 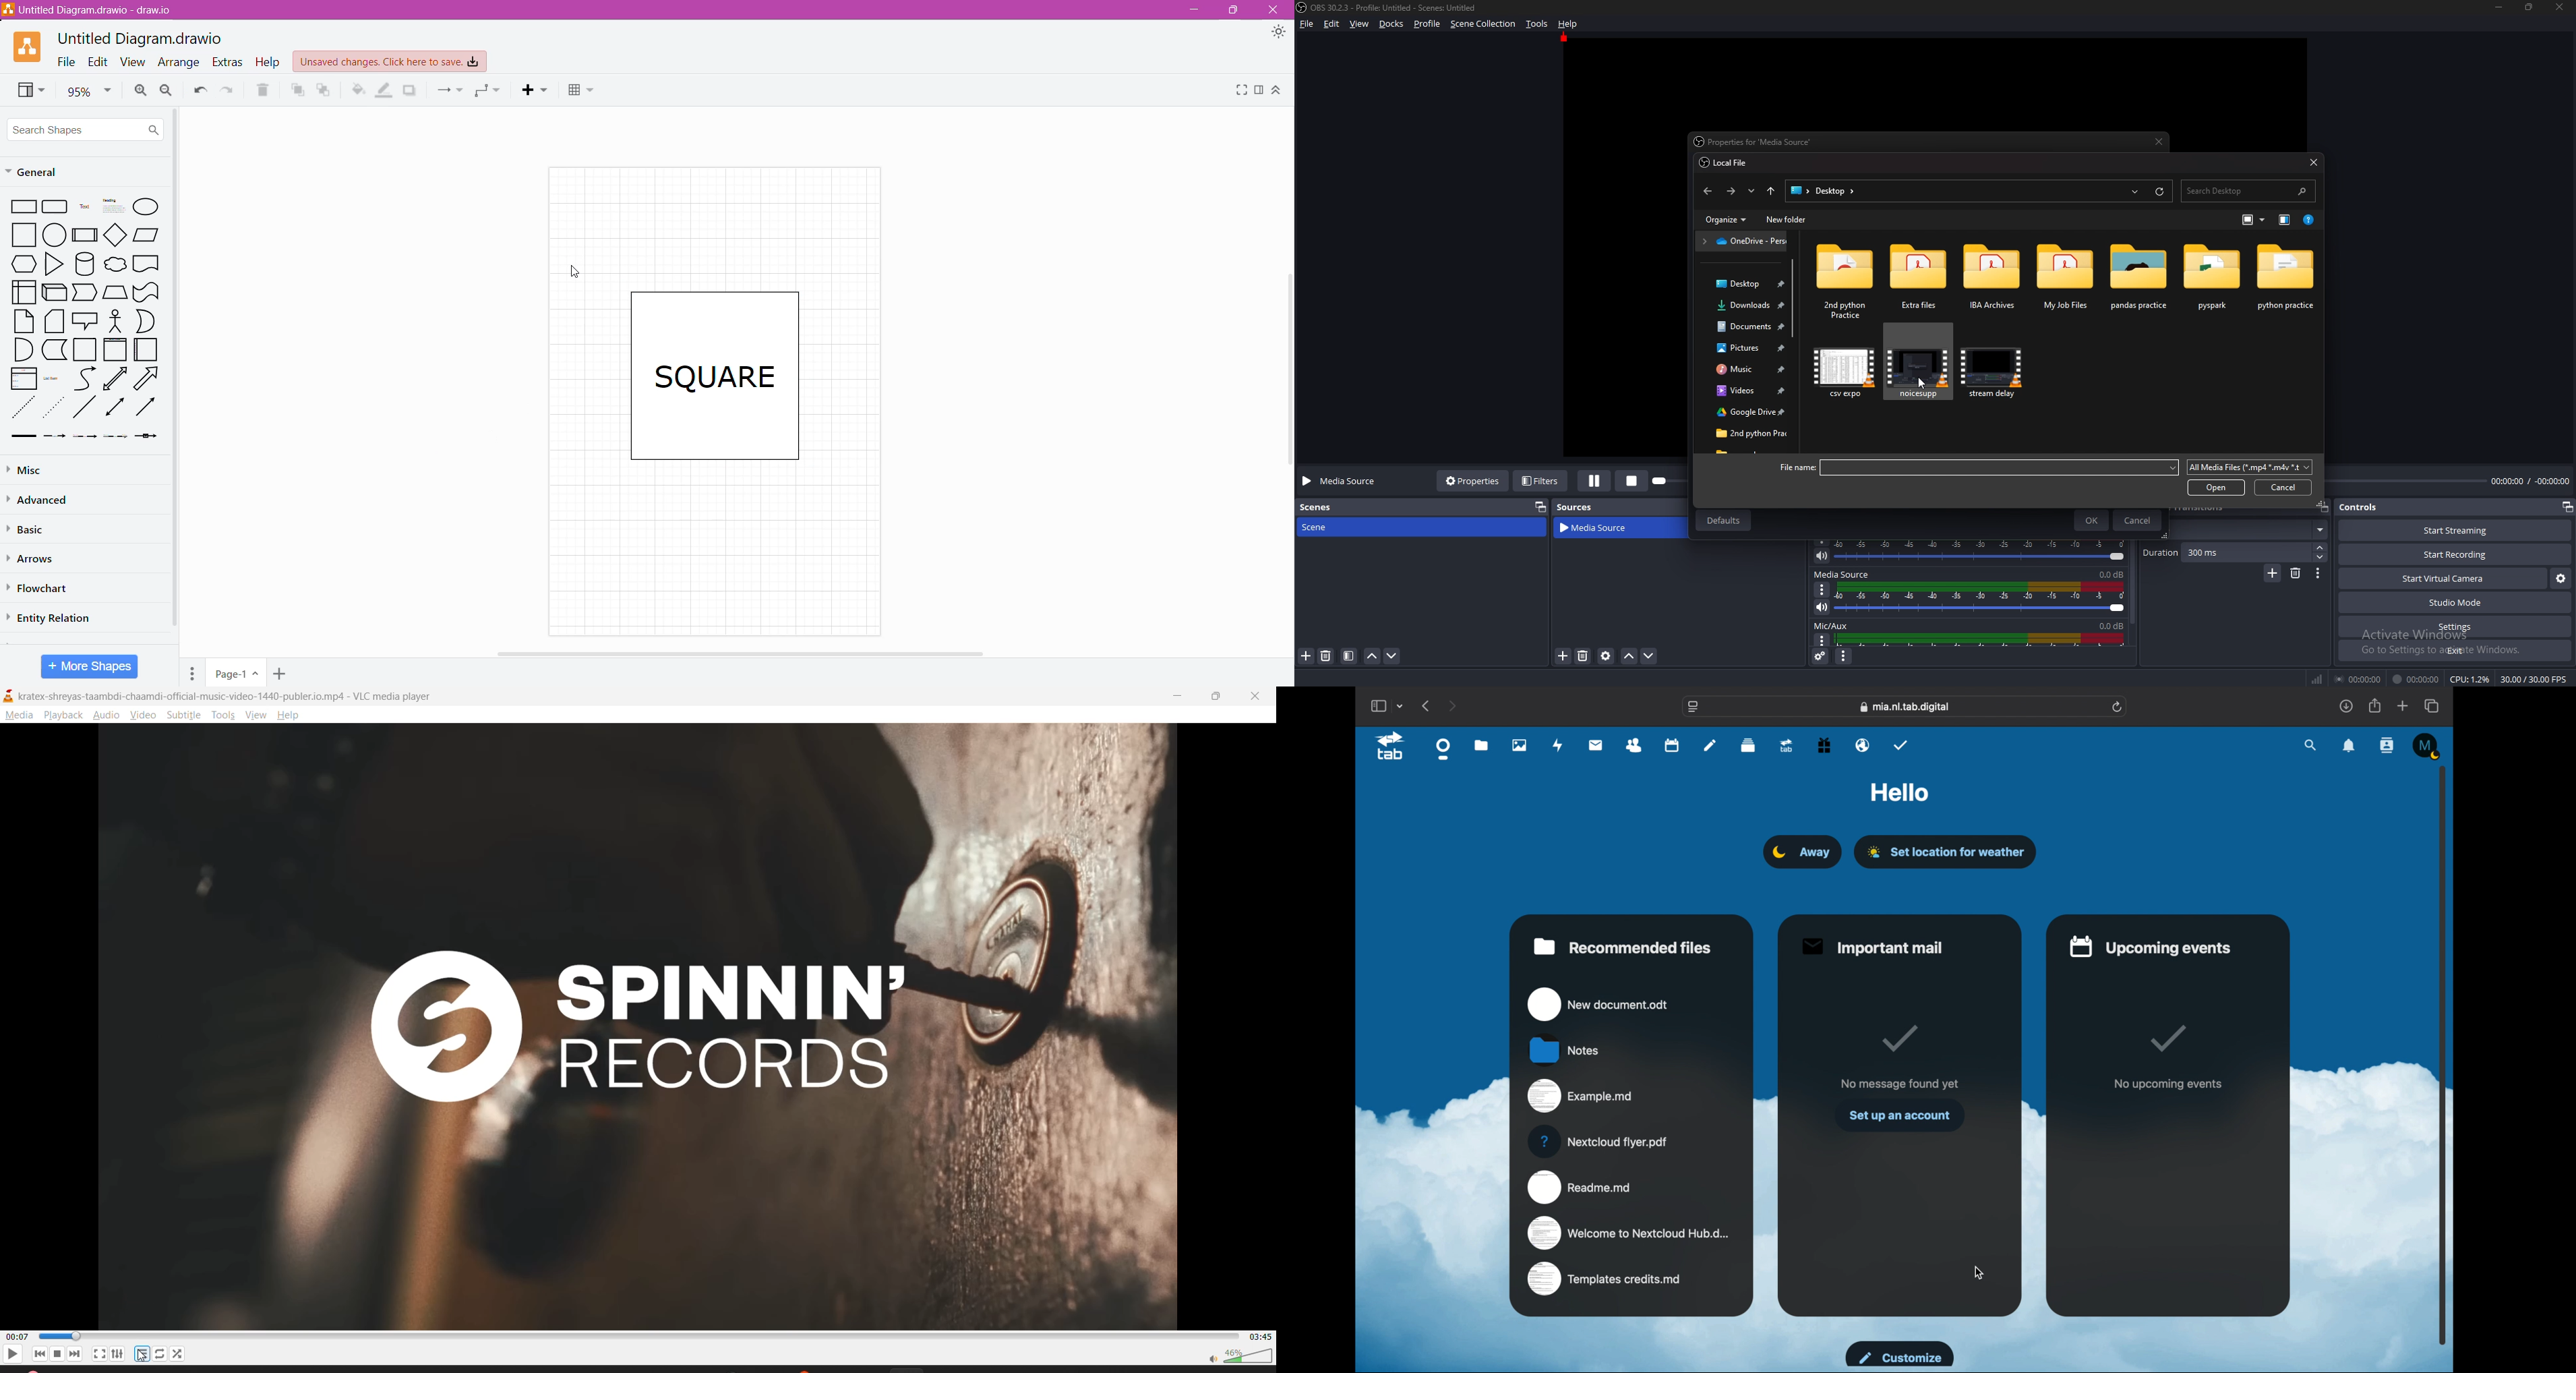 I want to click on Half Circle, so click(x=146, y=321).